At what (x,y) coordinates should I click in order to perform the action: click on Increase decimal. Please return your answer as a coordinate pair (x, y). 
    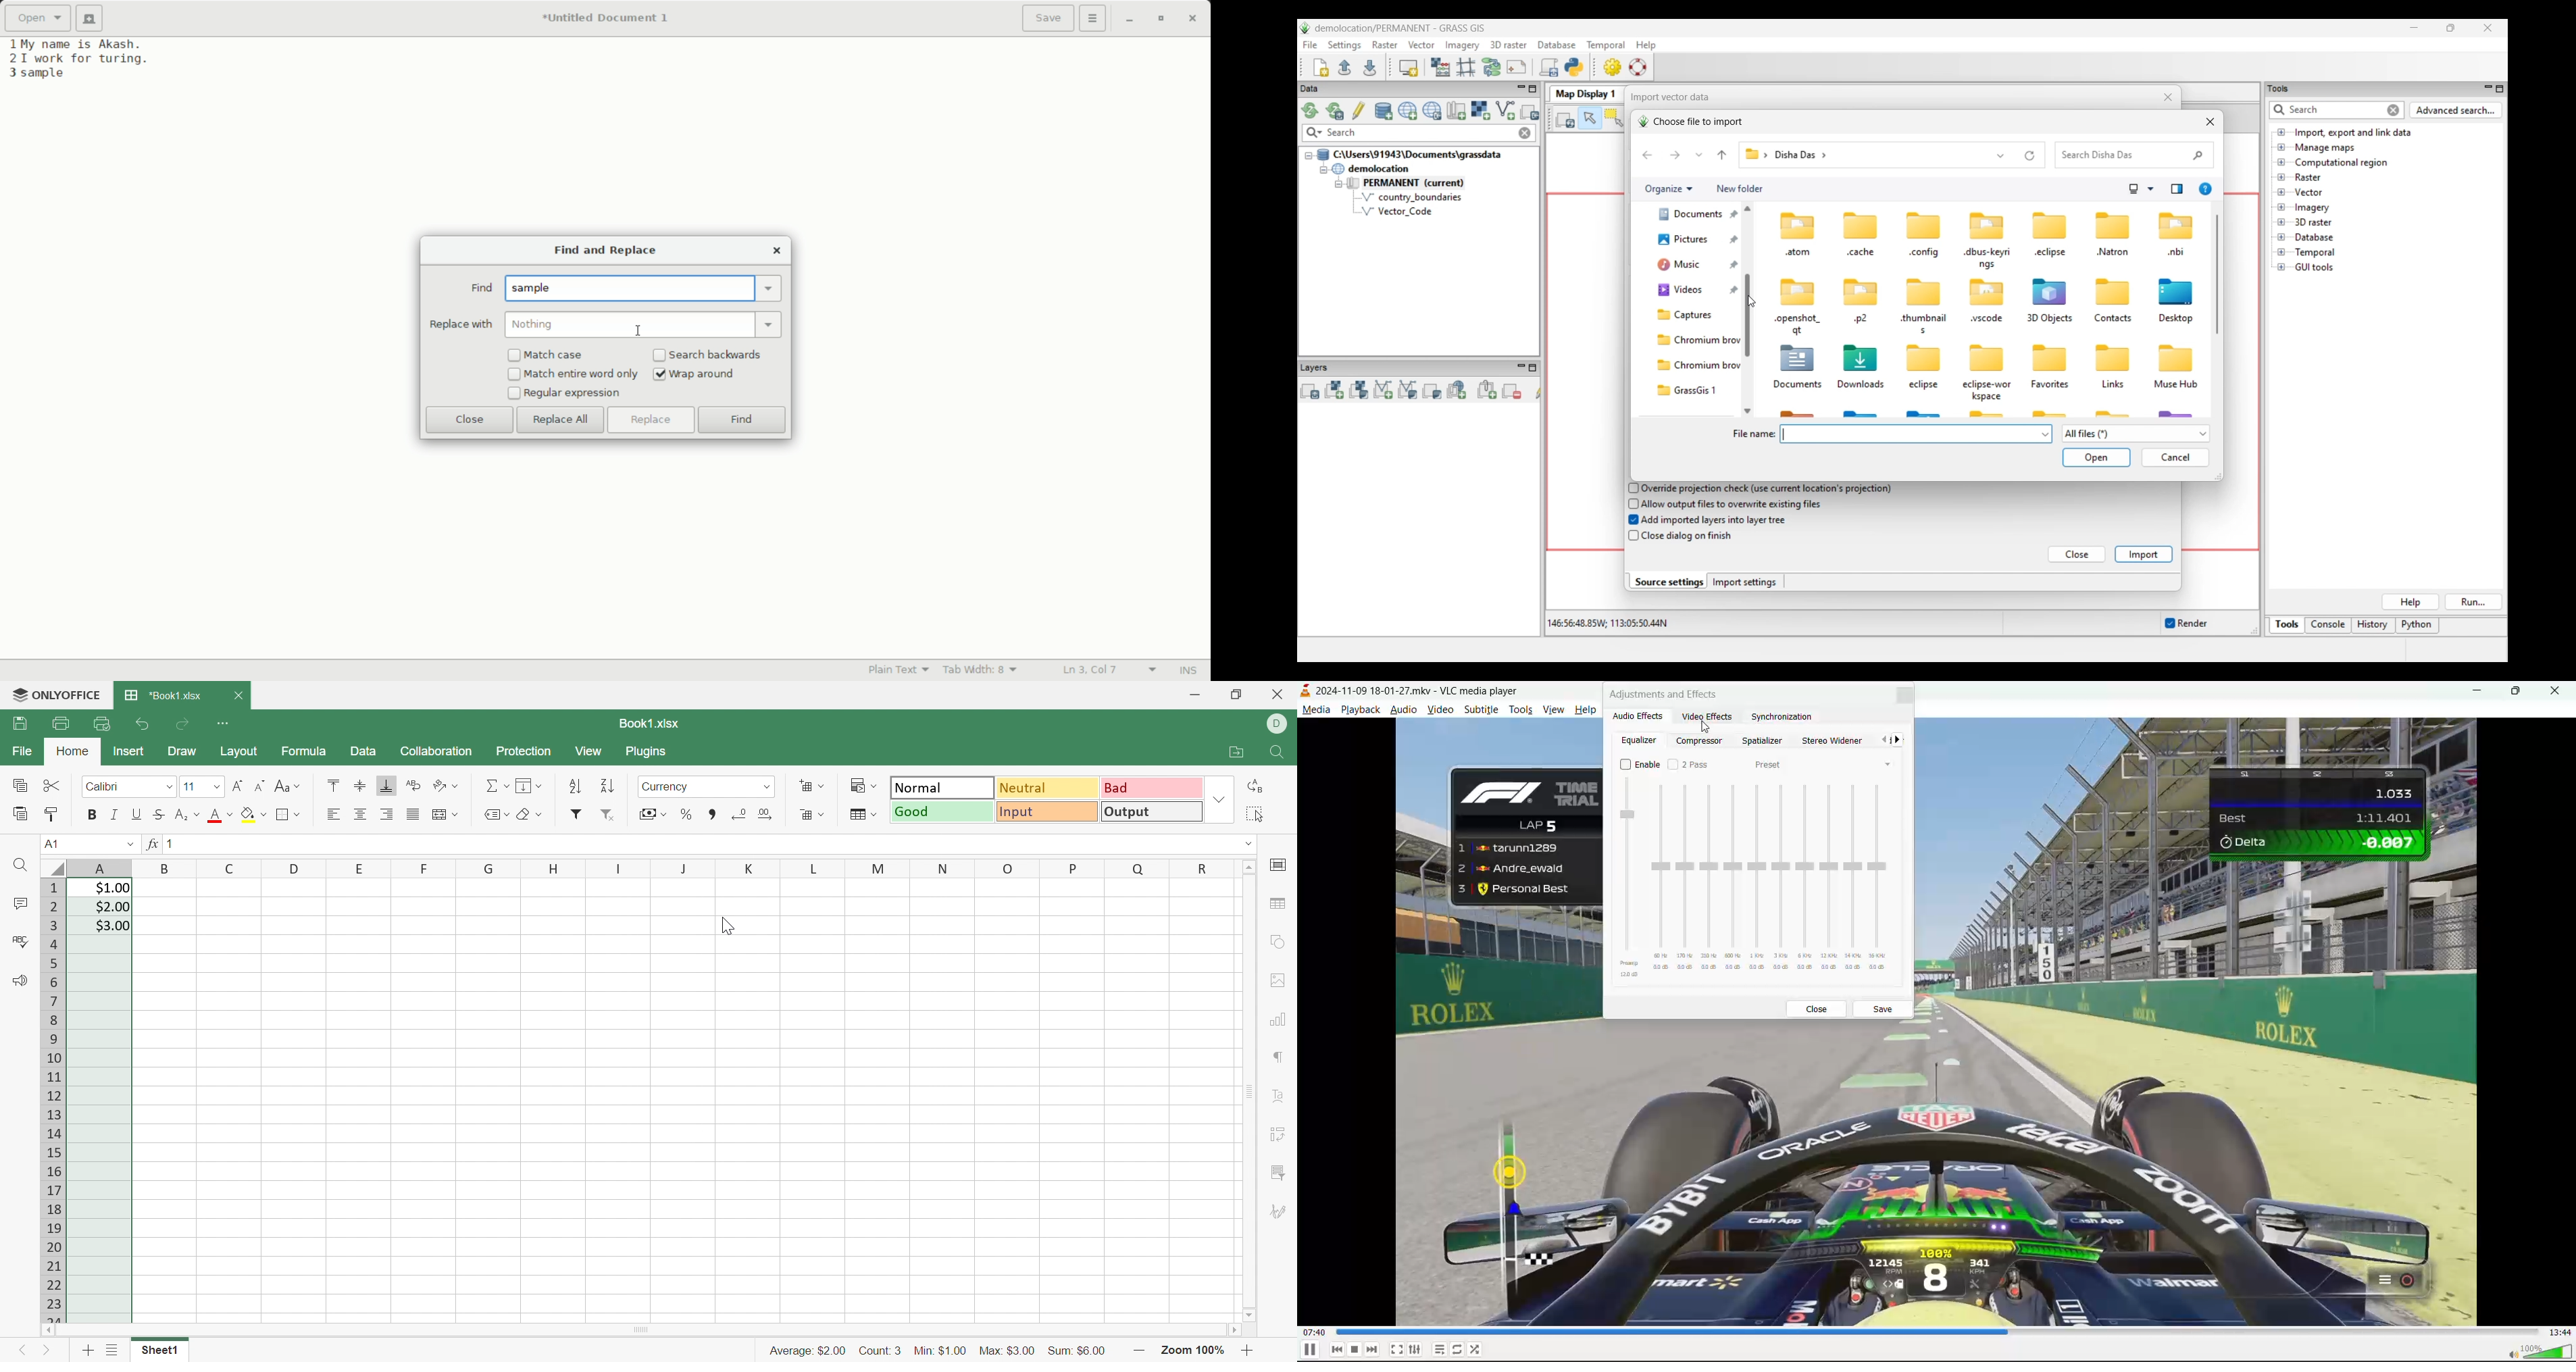
    Looking at the image, I should click on (764, 813).